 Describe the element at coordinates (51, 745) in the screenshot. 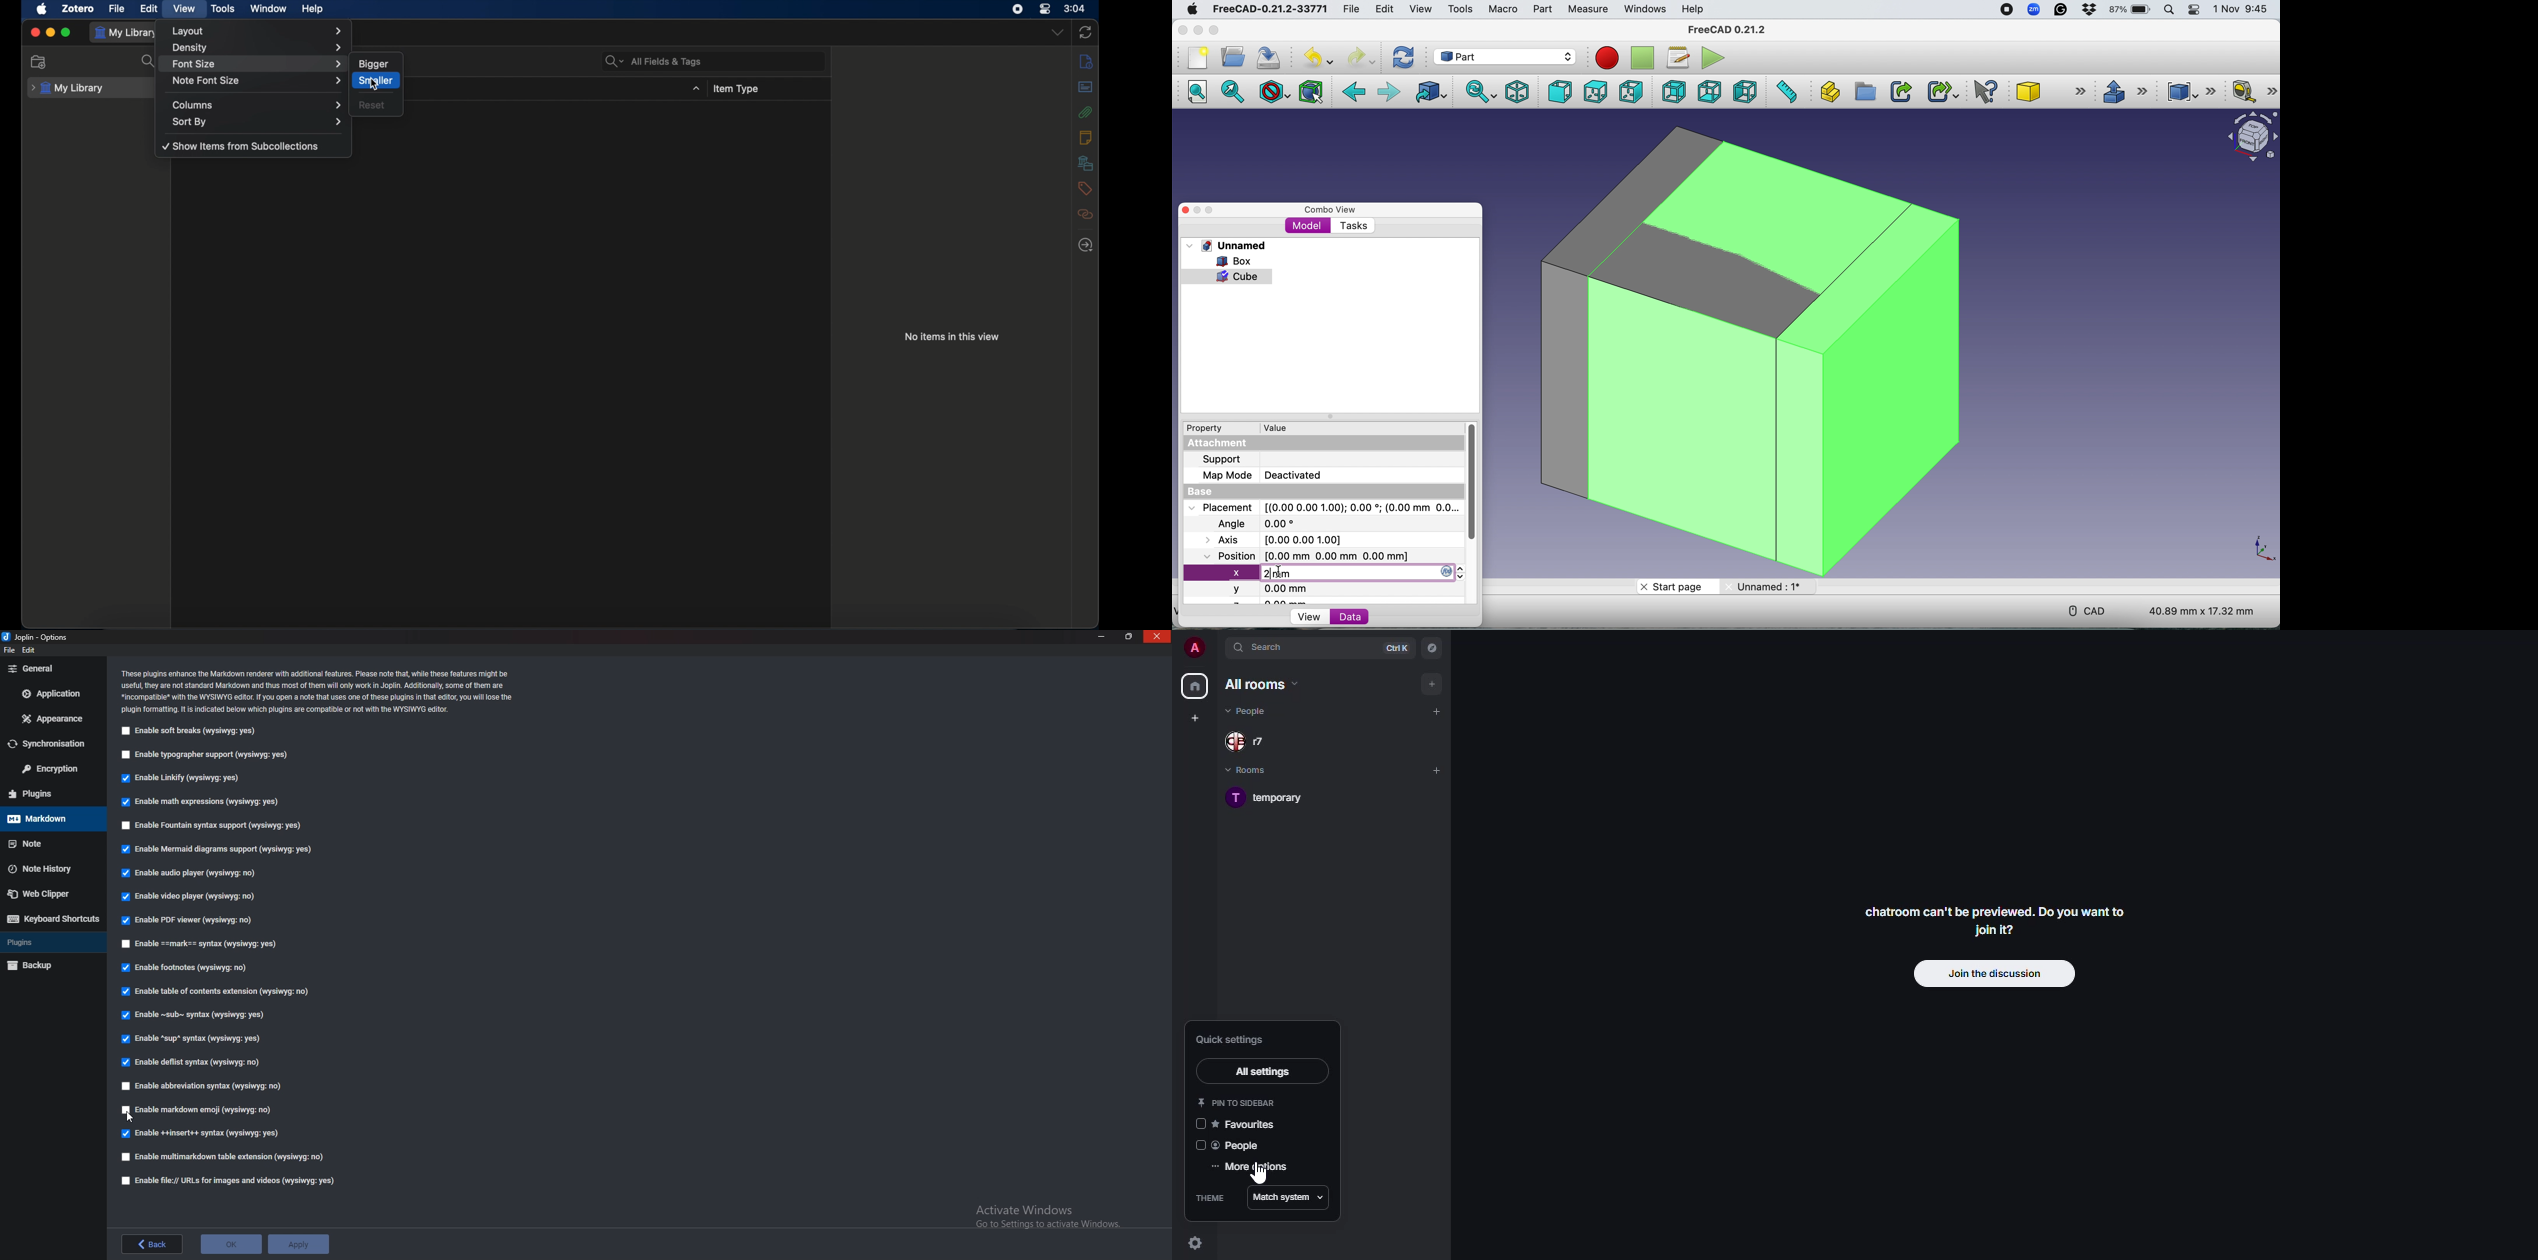

I see `Synchronization` at that location.